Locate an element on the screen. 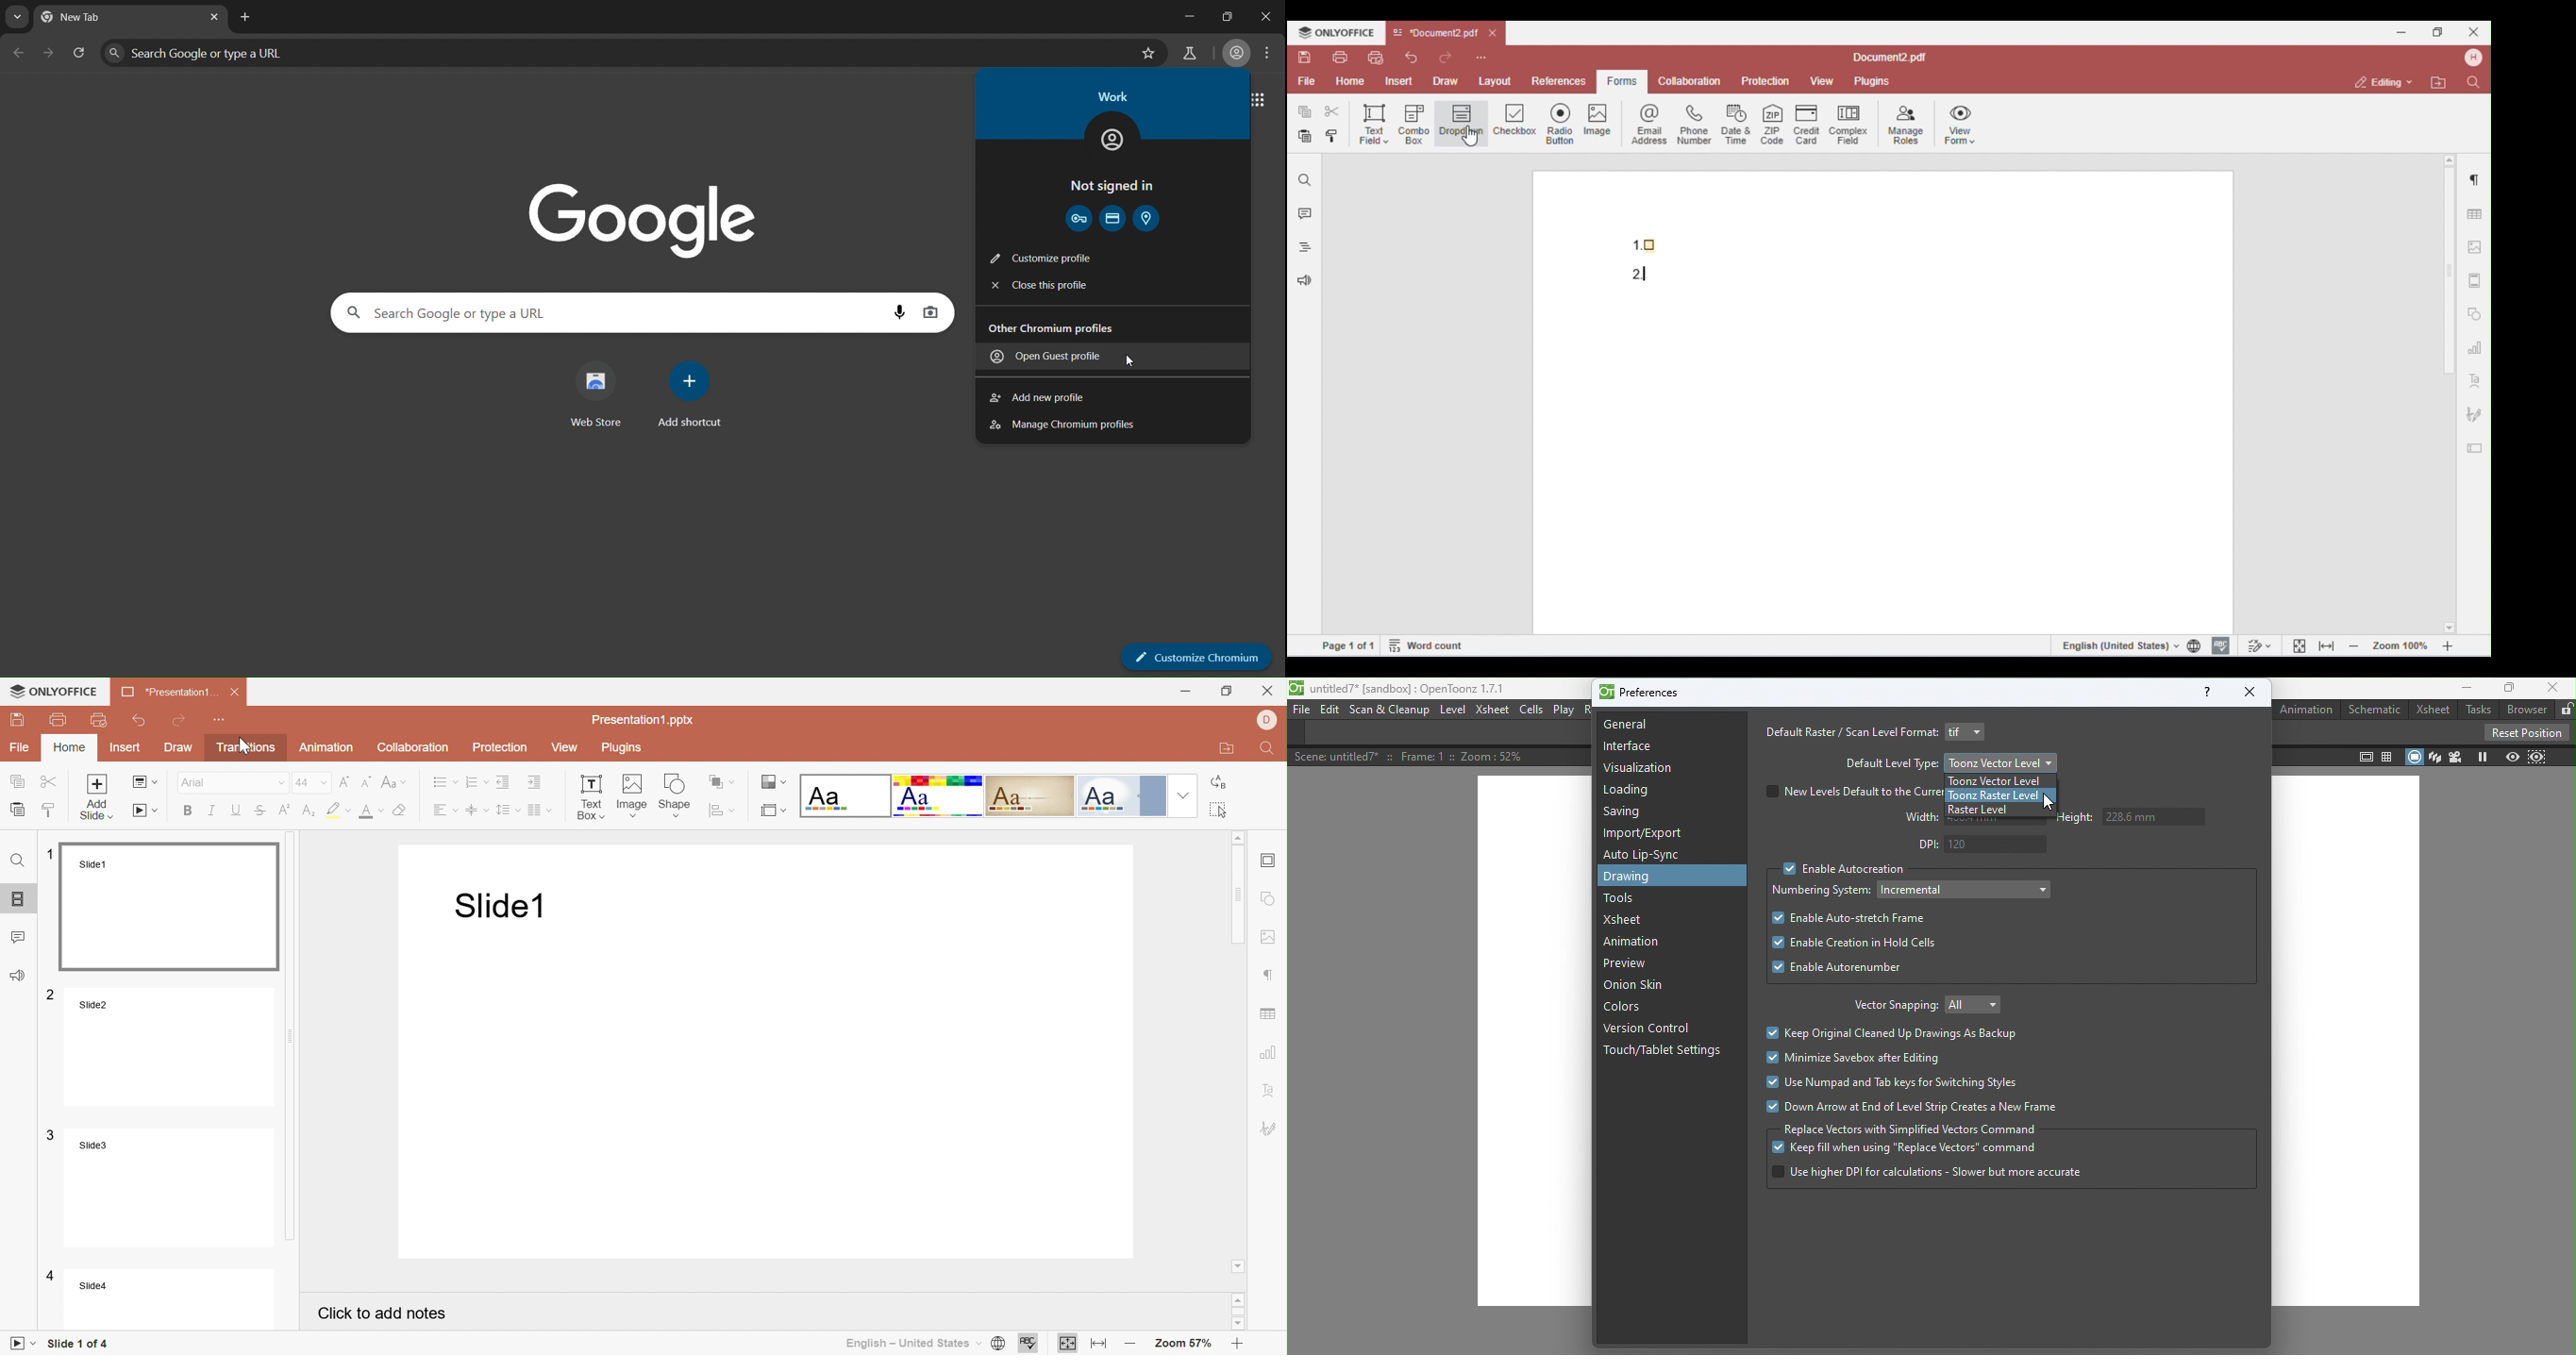  Decrement font size is located at coordinates (366, 782).